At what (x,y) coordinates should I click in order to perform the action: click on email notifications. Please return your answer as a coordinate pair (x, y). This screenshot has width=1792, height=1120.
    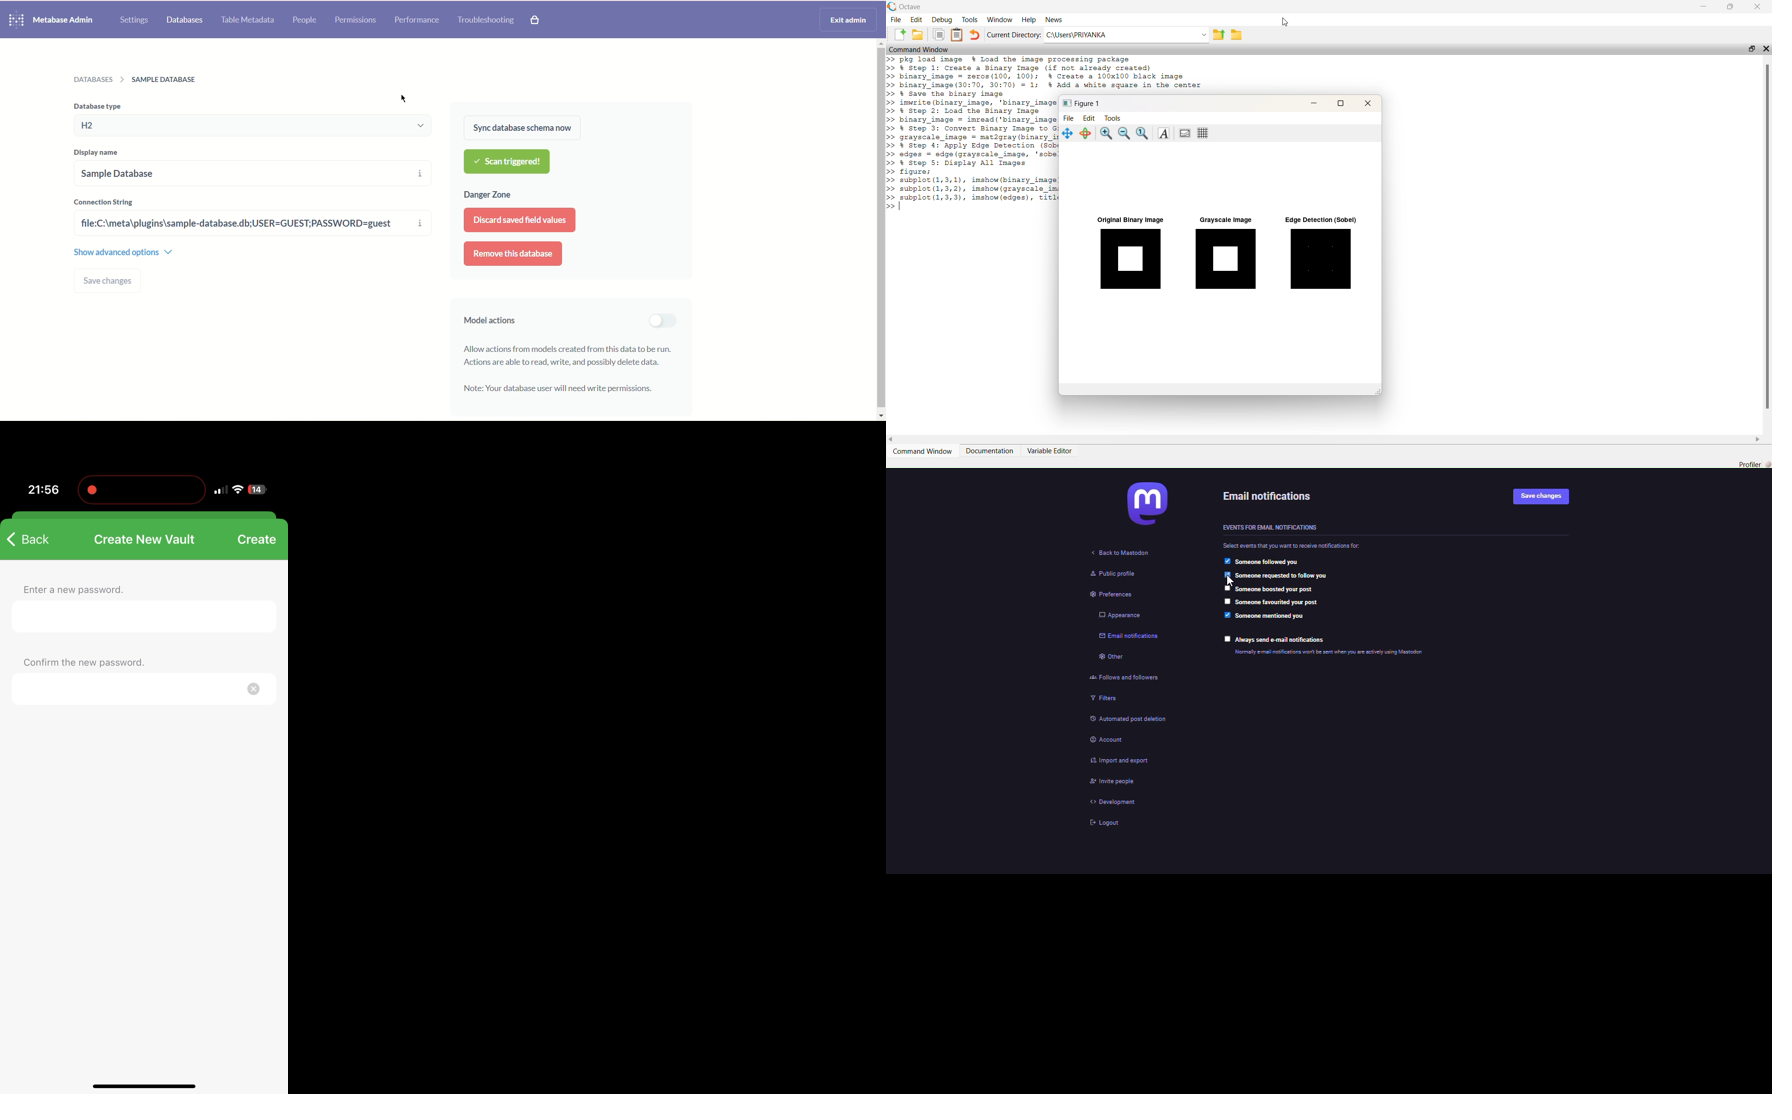
    Looking at the image, I should click on (1127, 637).